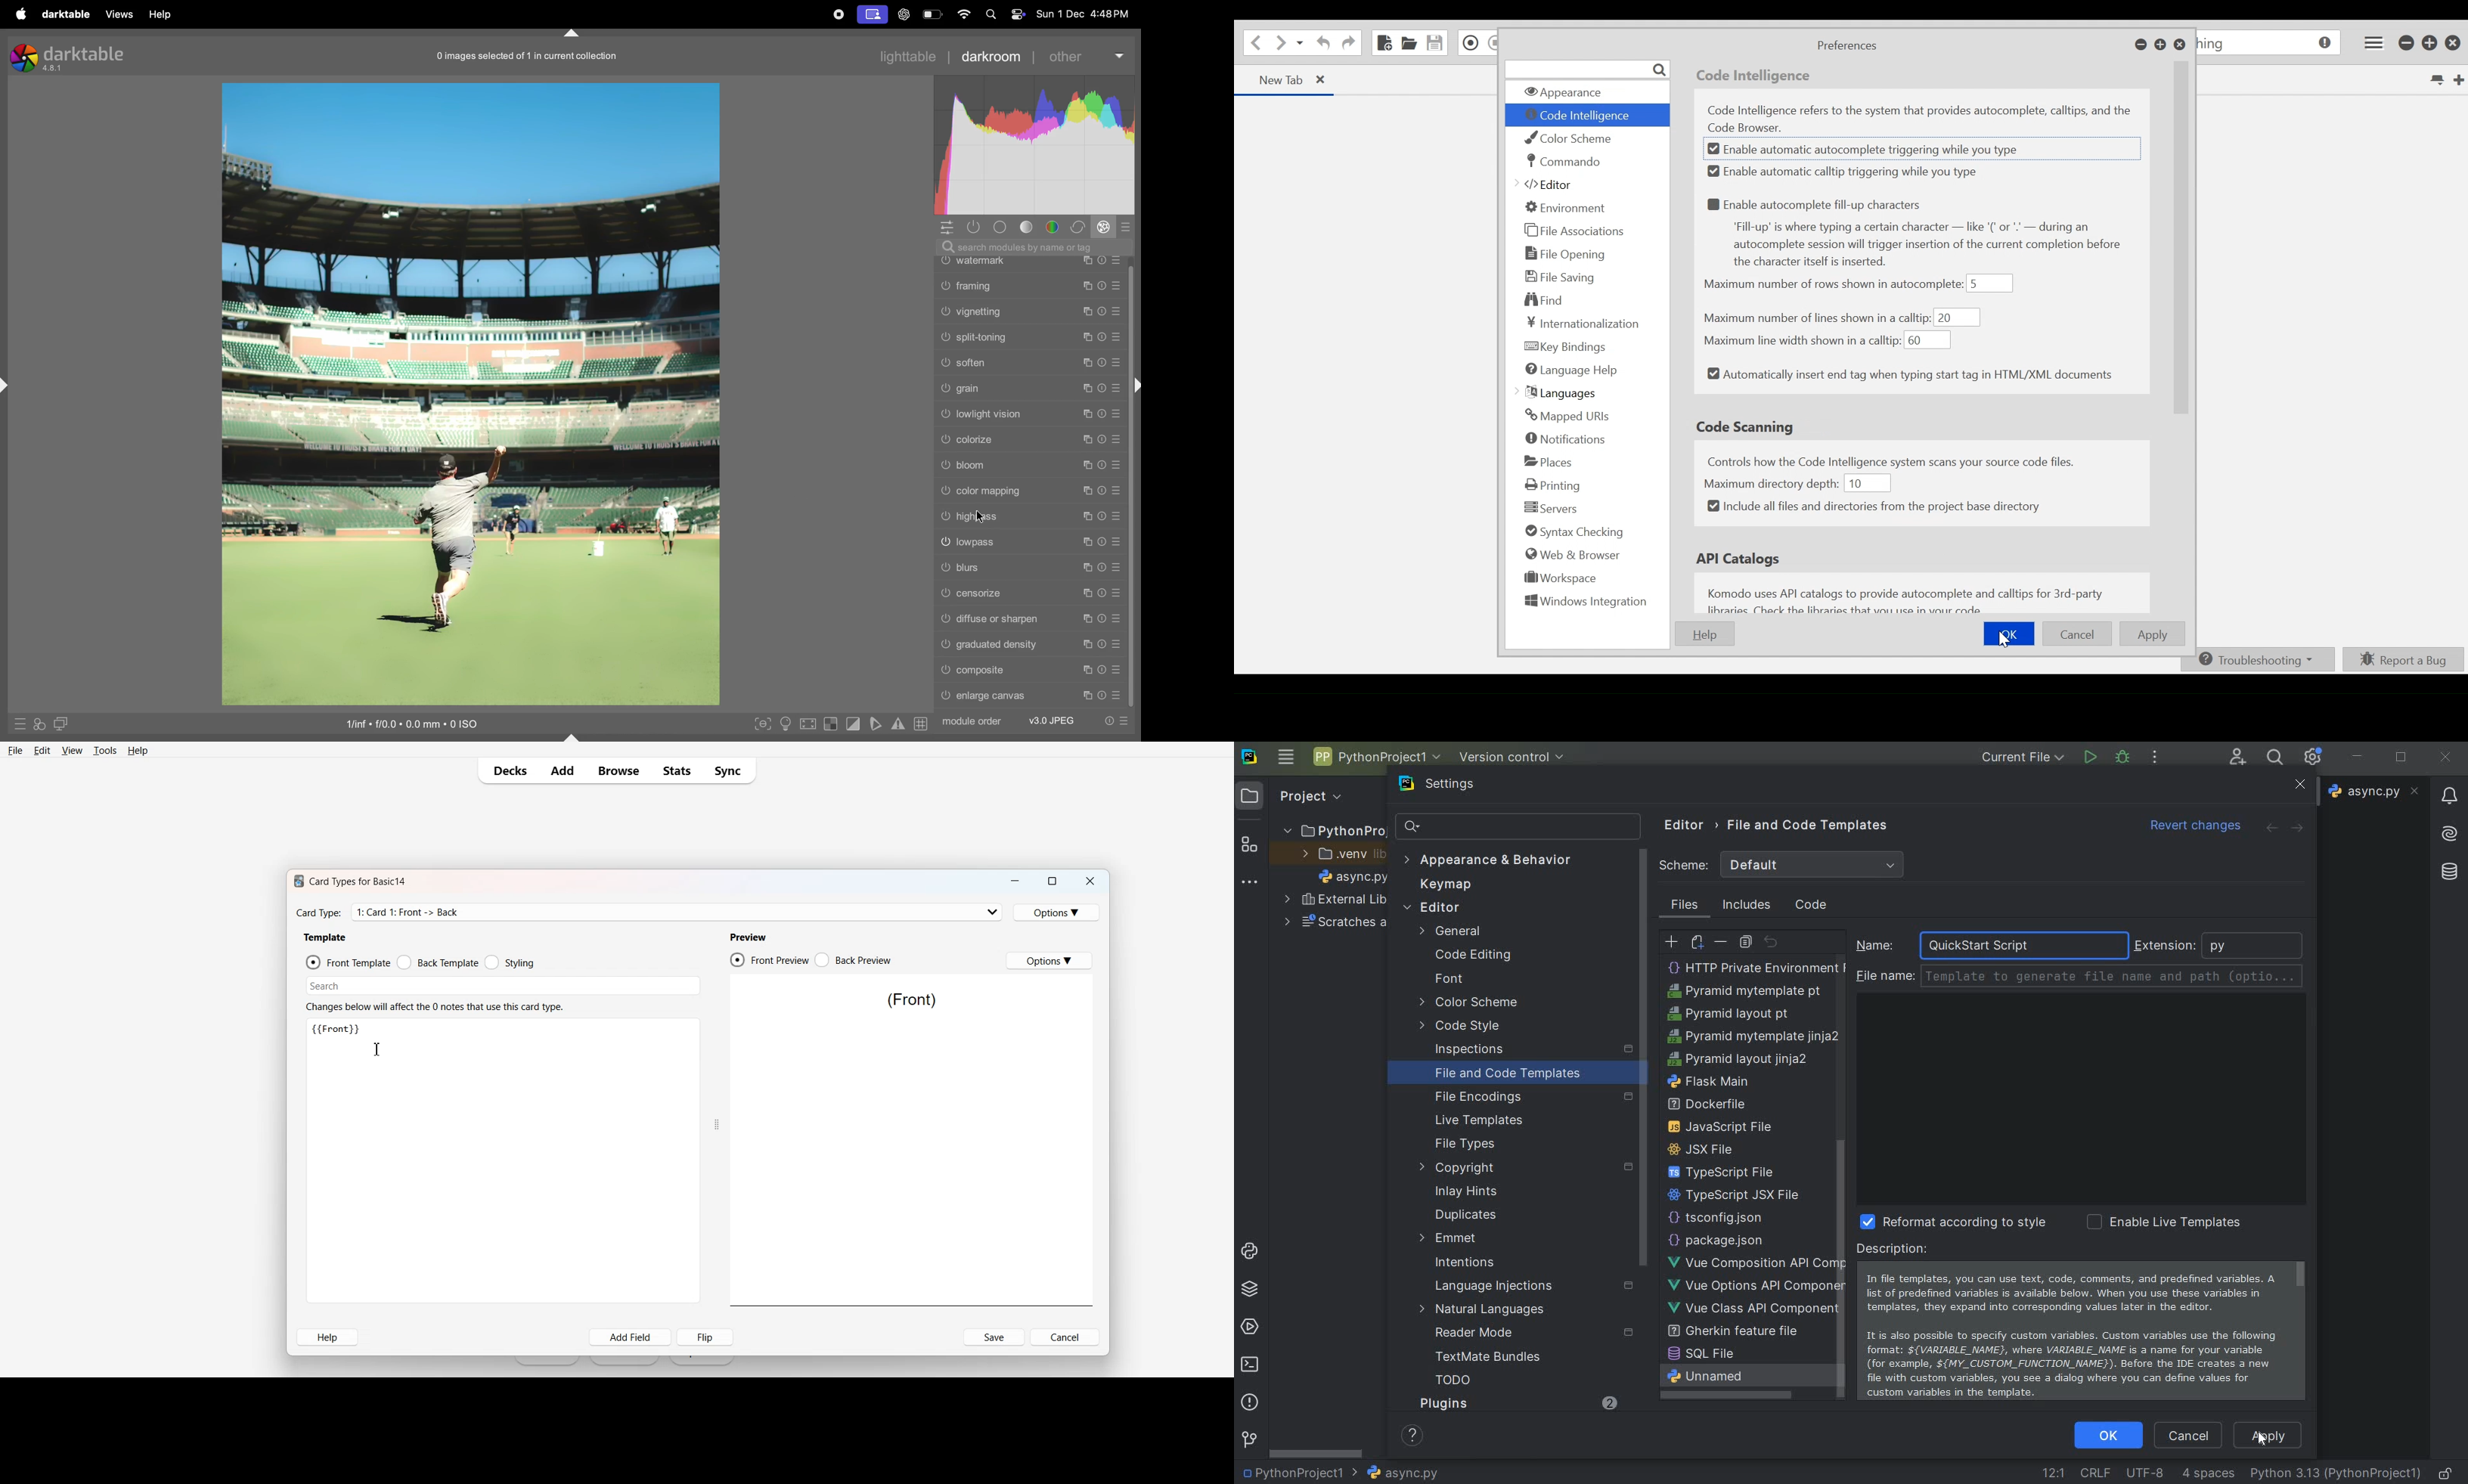  What do you see at coordinates (1528, 1286) in the screenshot?
I see `language injections` at bounding box center [1528, 1286].